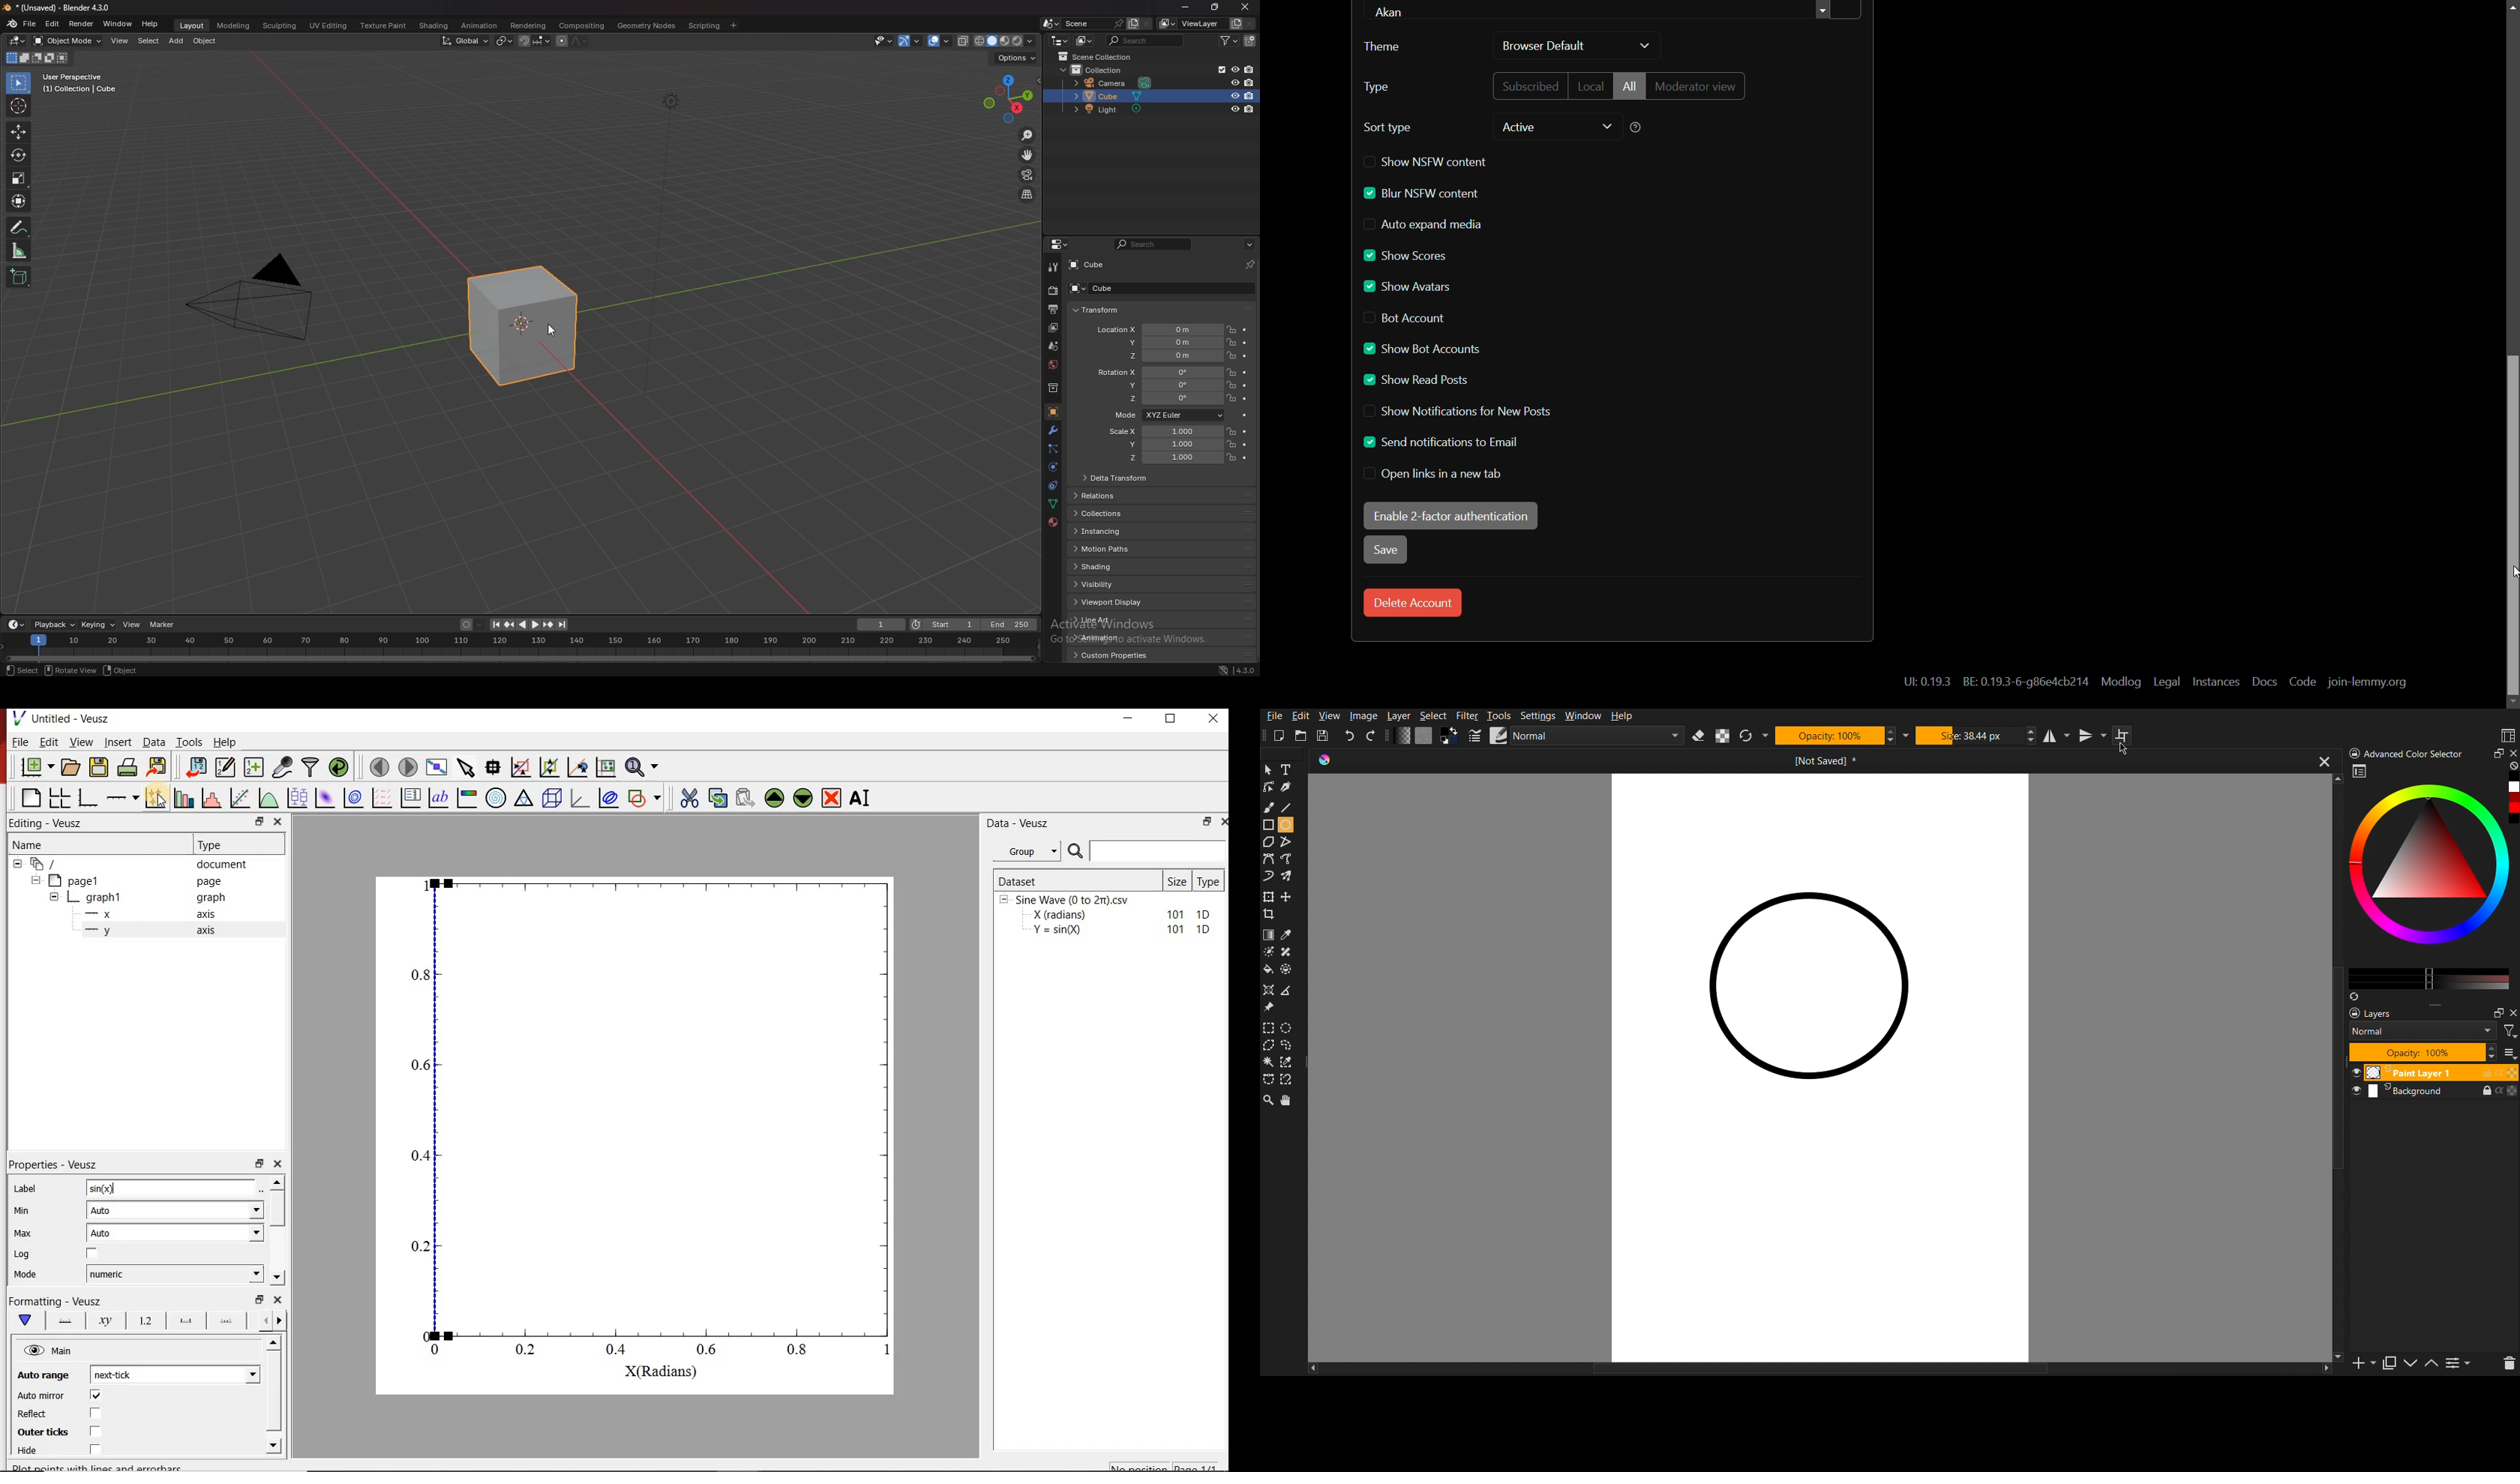  I want to click on add an axis, so click(122, 798).